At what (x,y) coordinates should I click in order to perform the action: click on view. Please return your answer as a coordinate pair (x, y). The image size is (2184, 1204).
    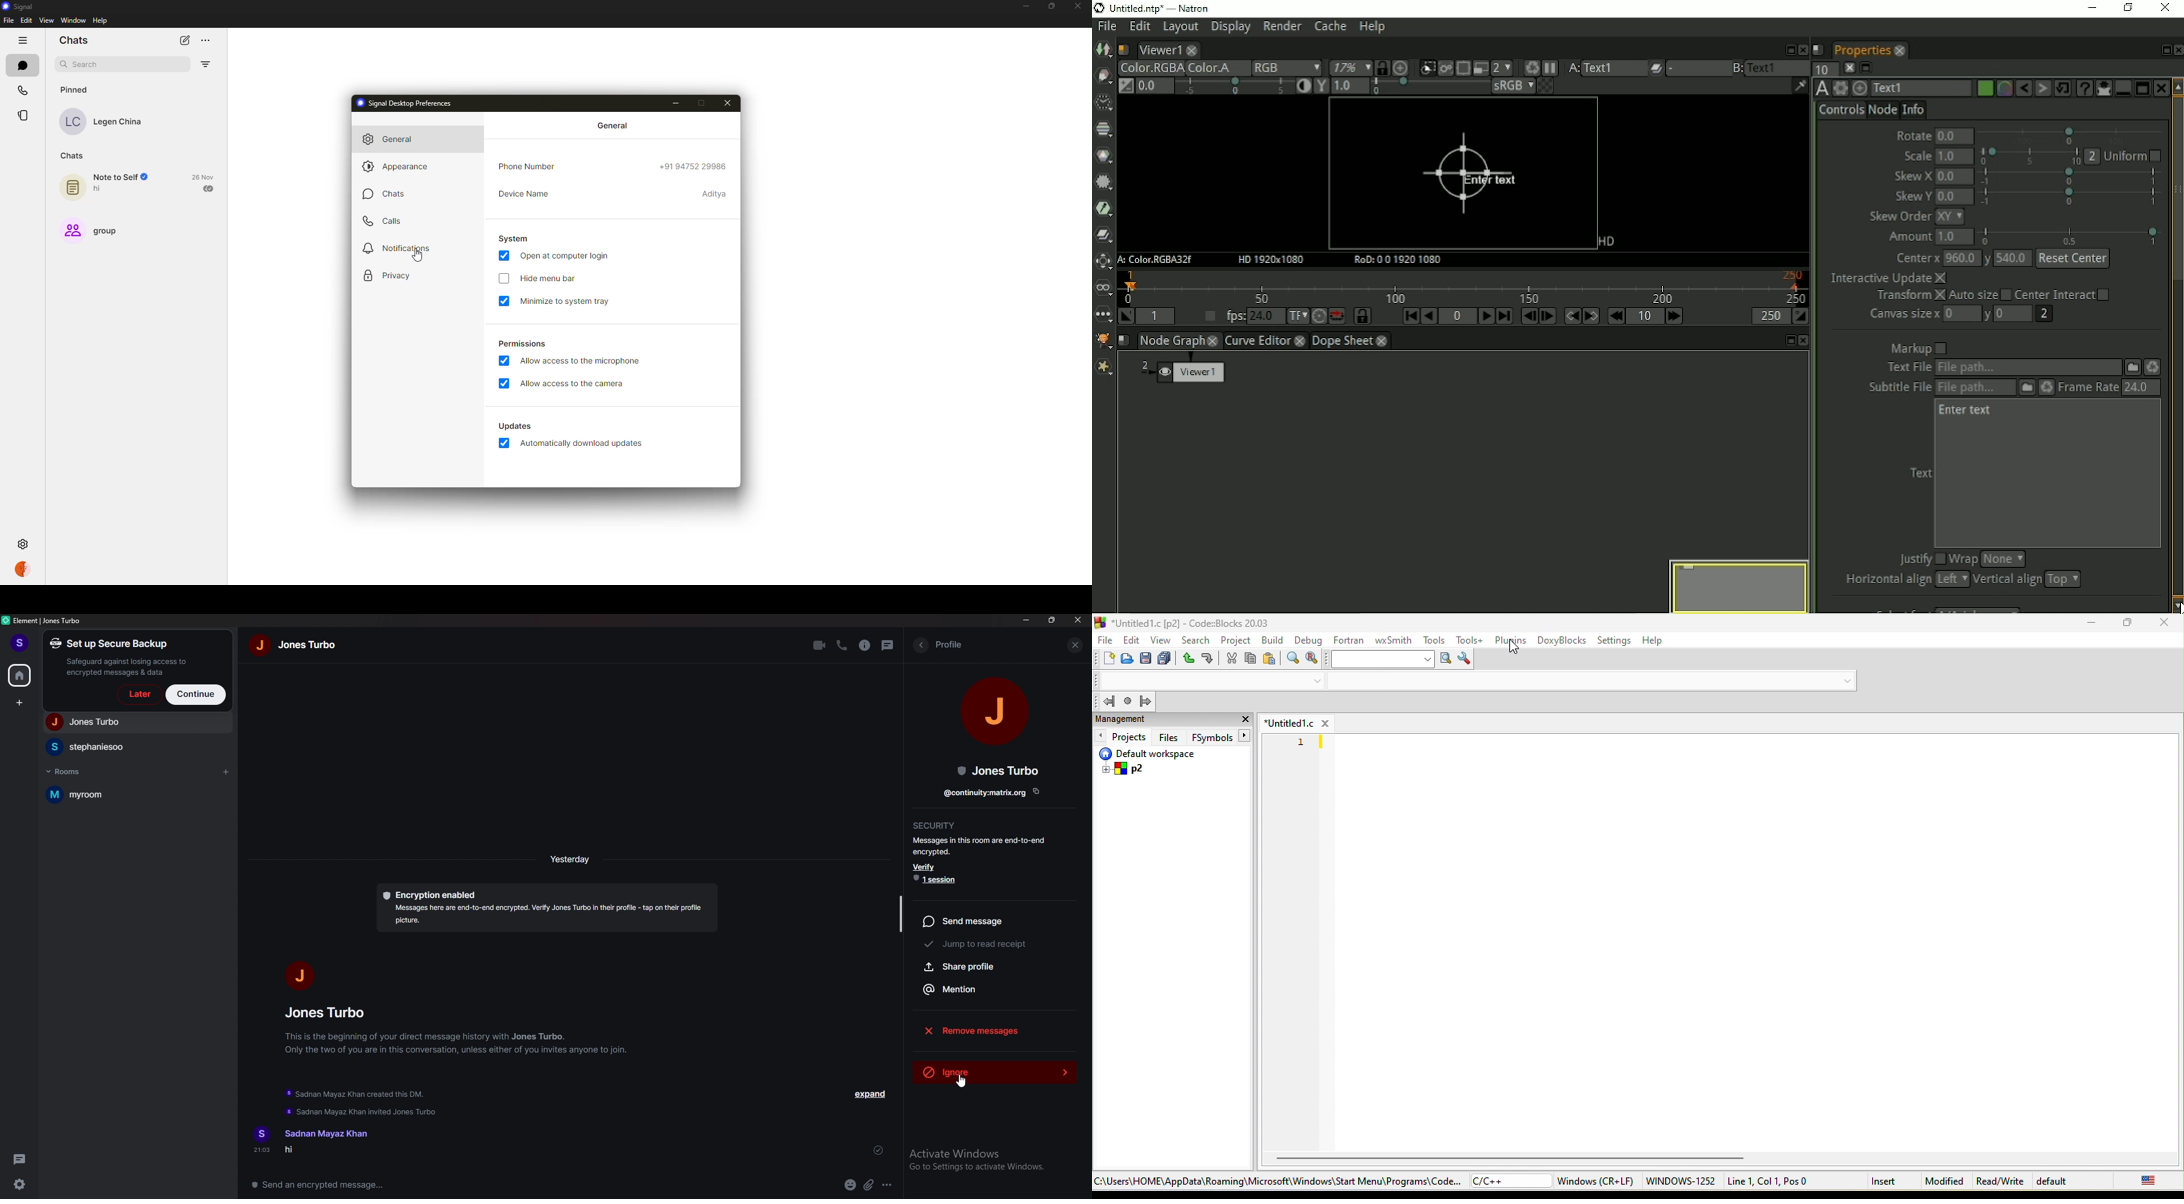
    Looking at the image, I should click on (47, 21).